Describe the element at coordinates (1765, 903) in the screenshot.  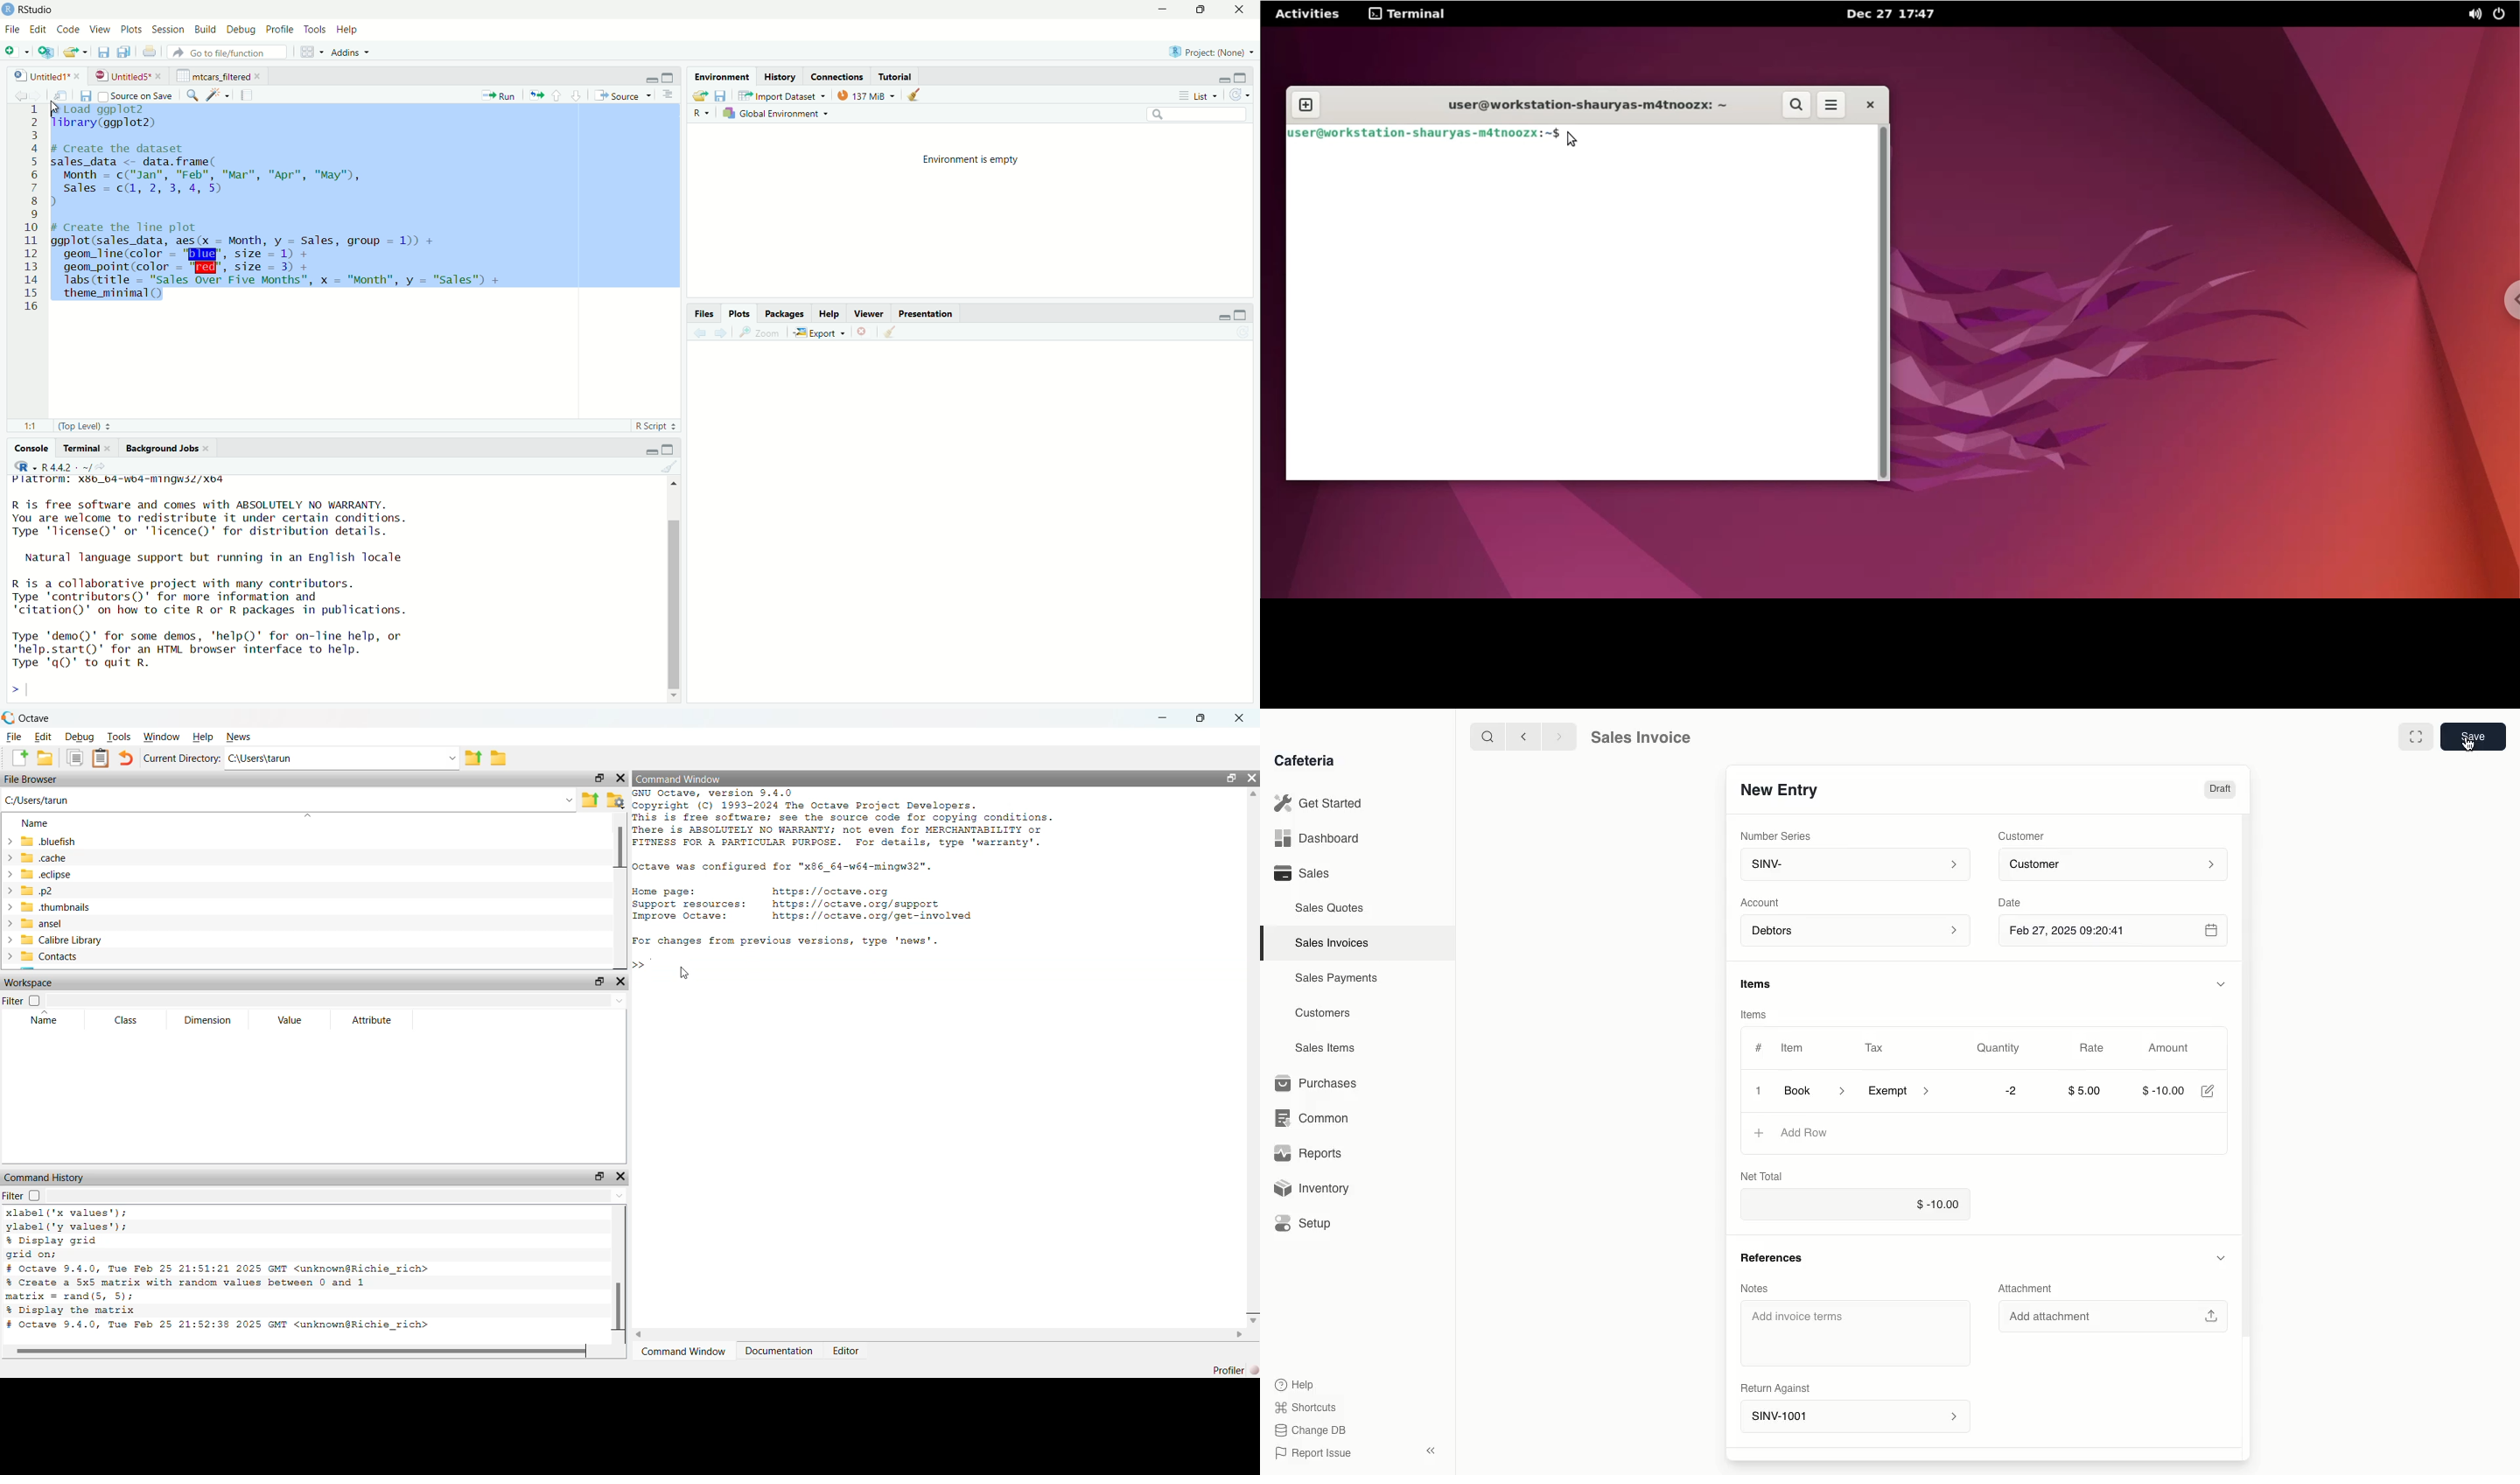
I see `Account` at that location.